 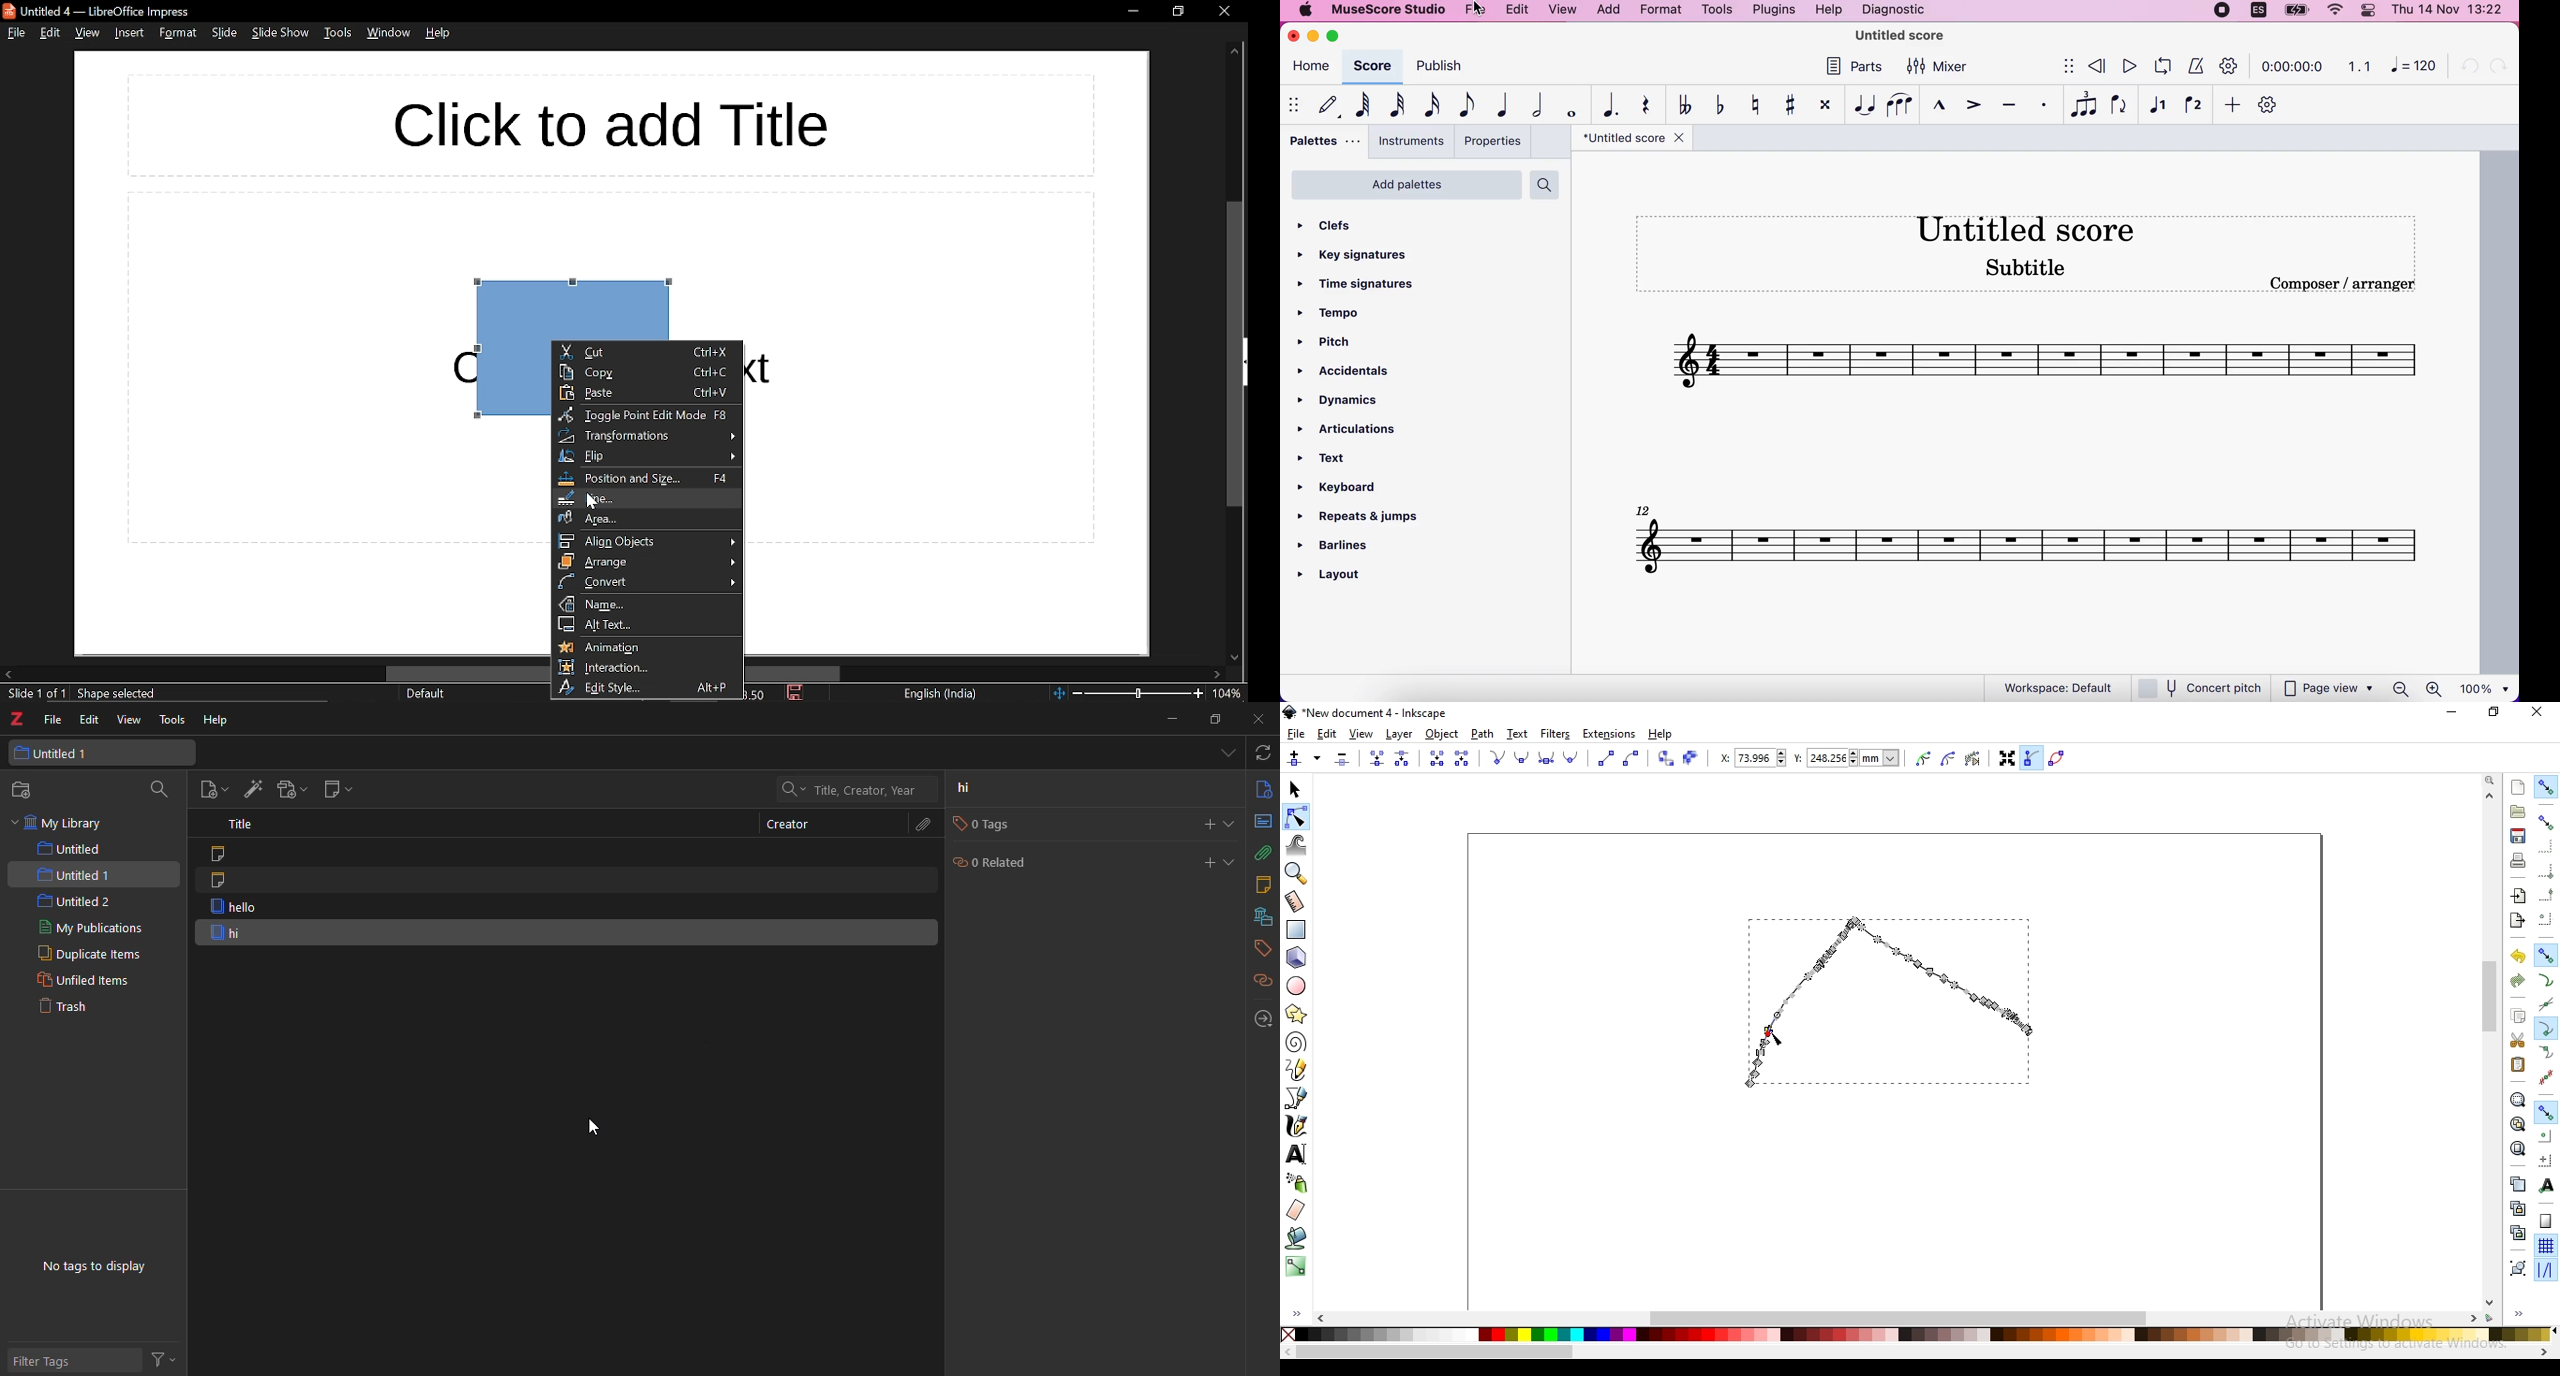 What do you see at coordinates (279, 33) in the screenshot?
I see `slide show` at bounding box center [279, 33].